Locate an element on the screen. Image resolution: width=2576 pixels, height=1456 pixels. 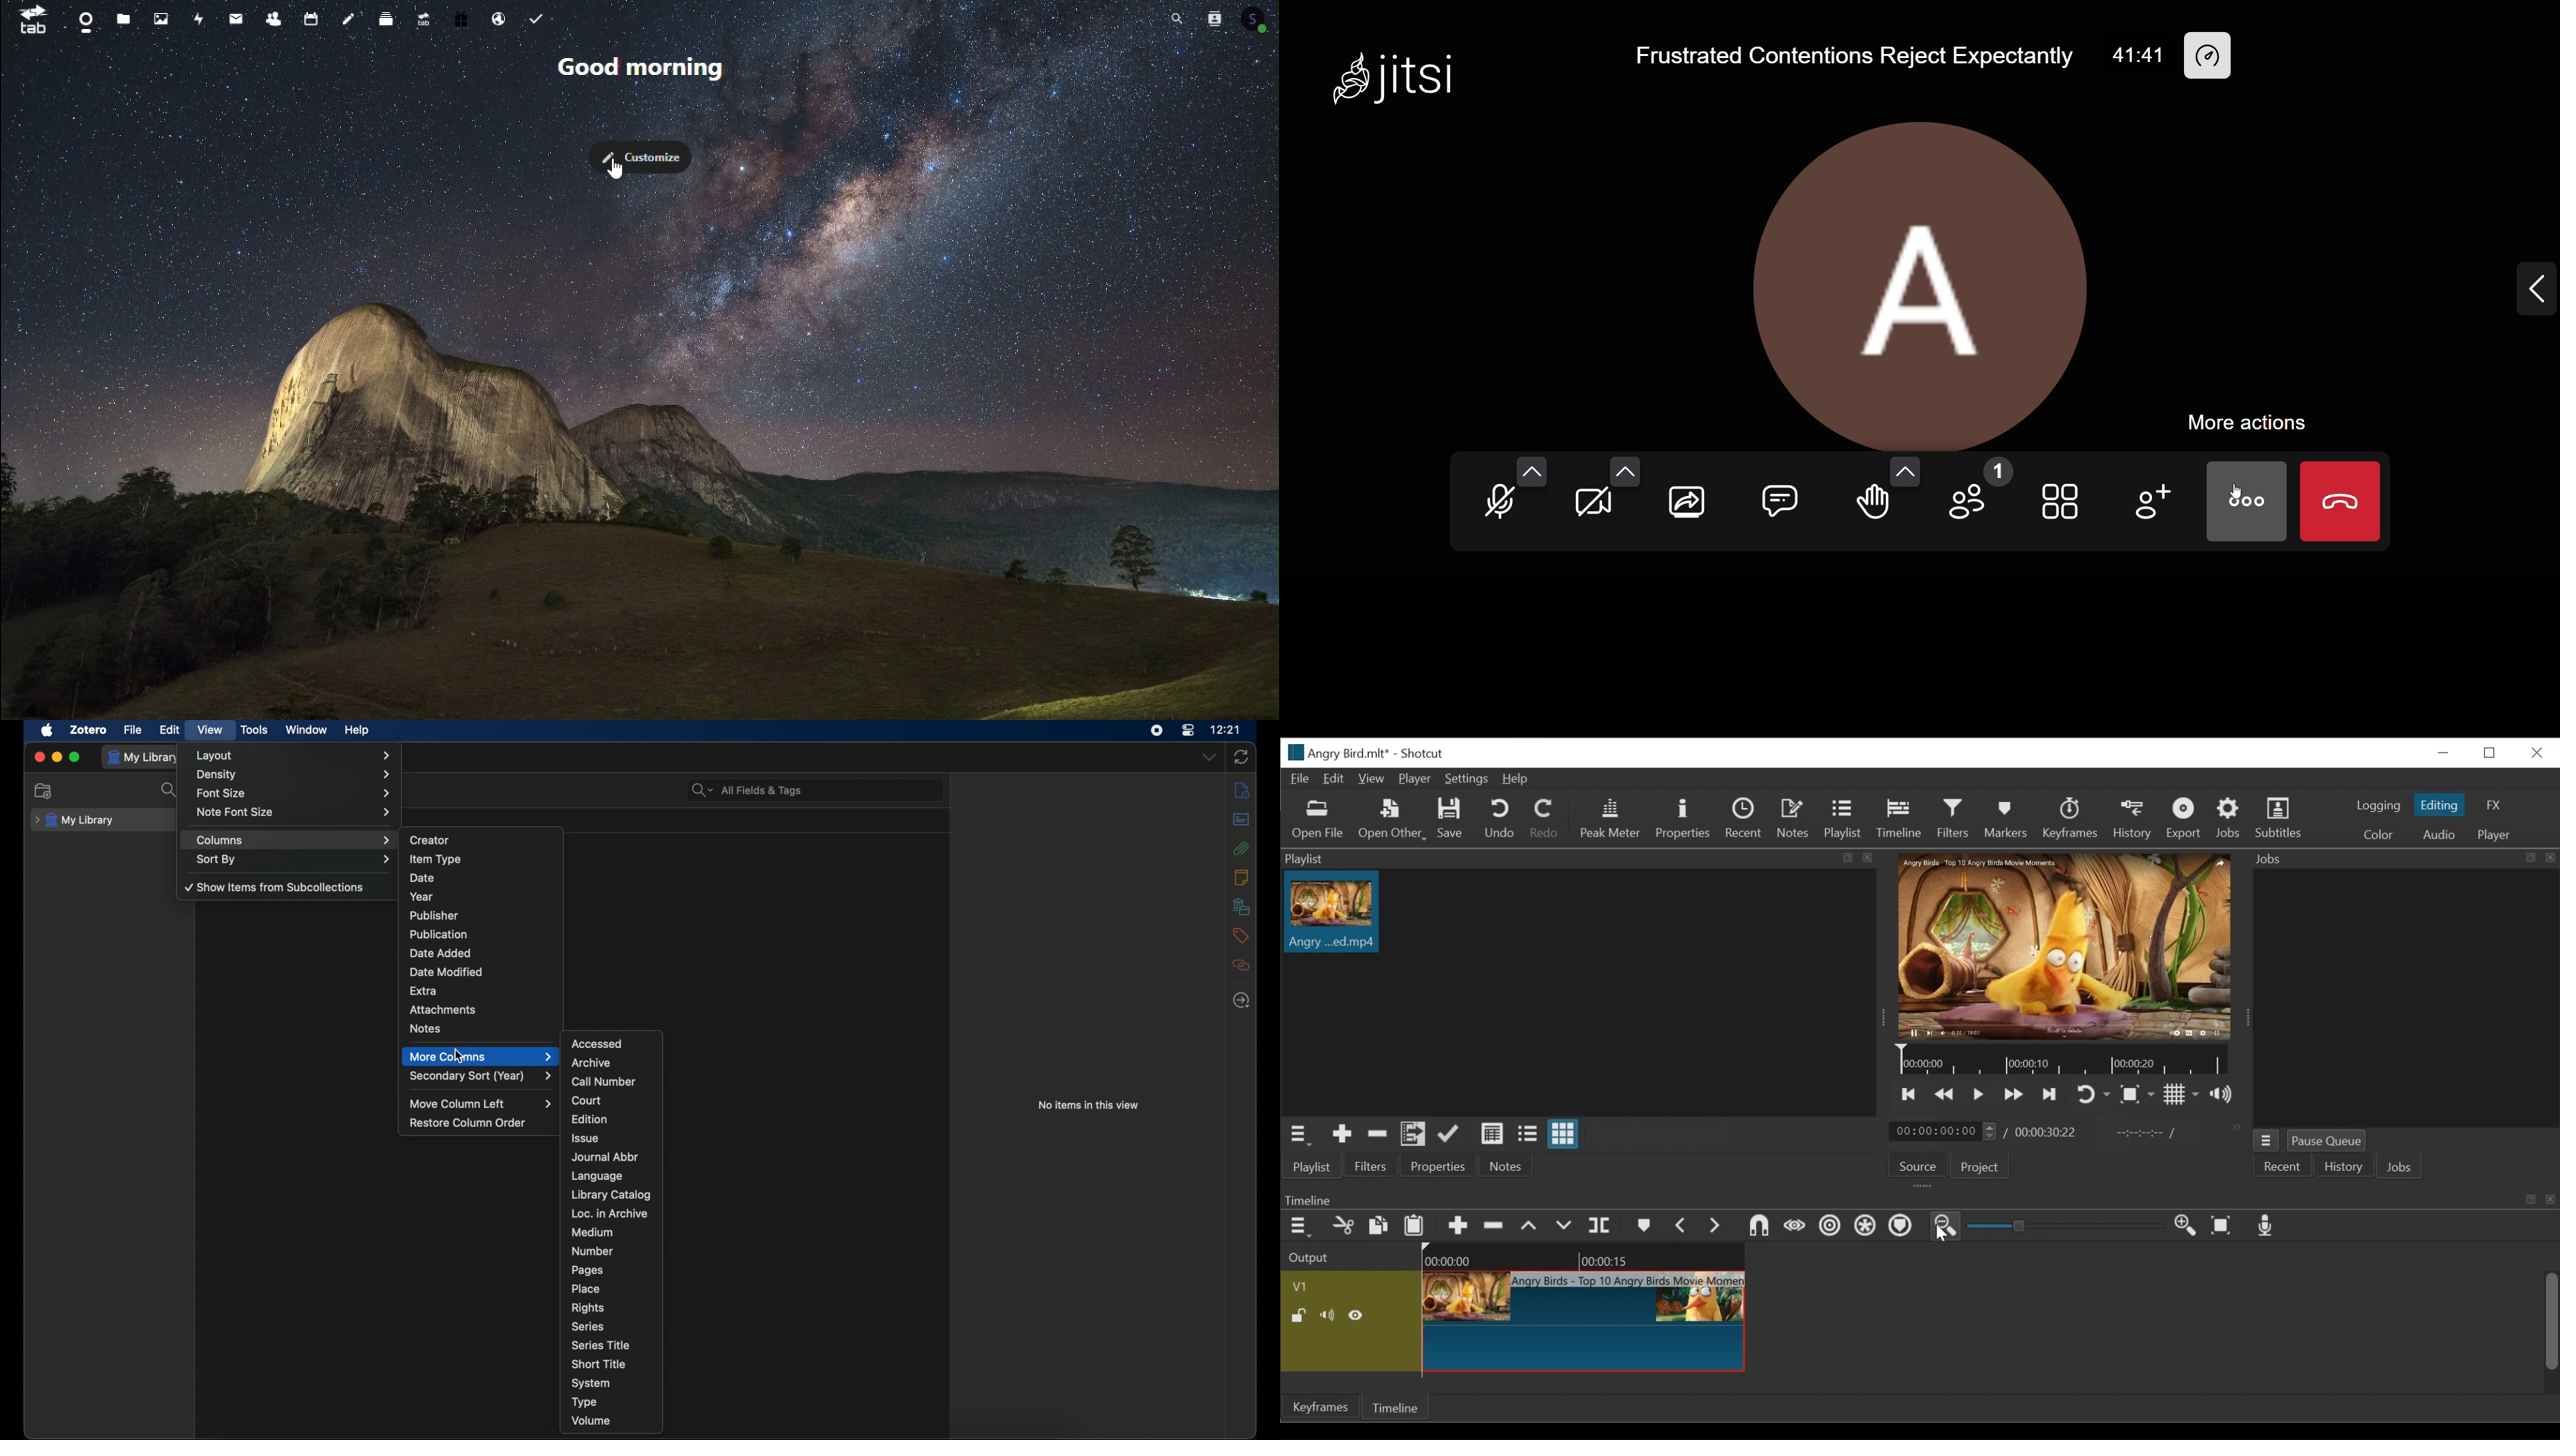
Jobs menu is located at coordinates (2267, 1141).